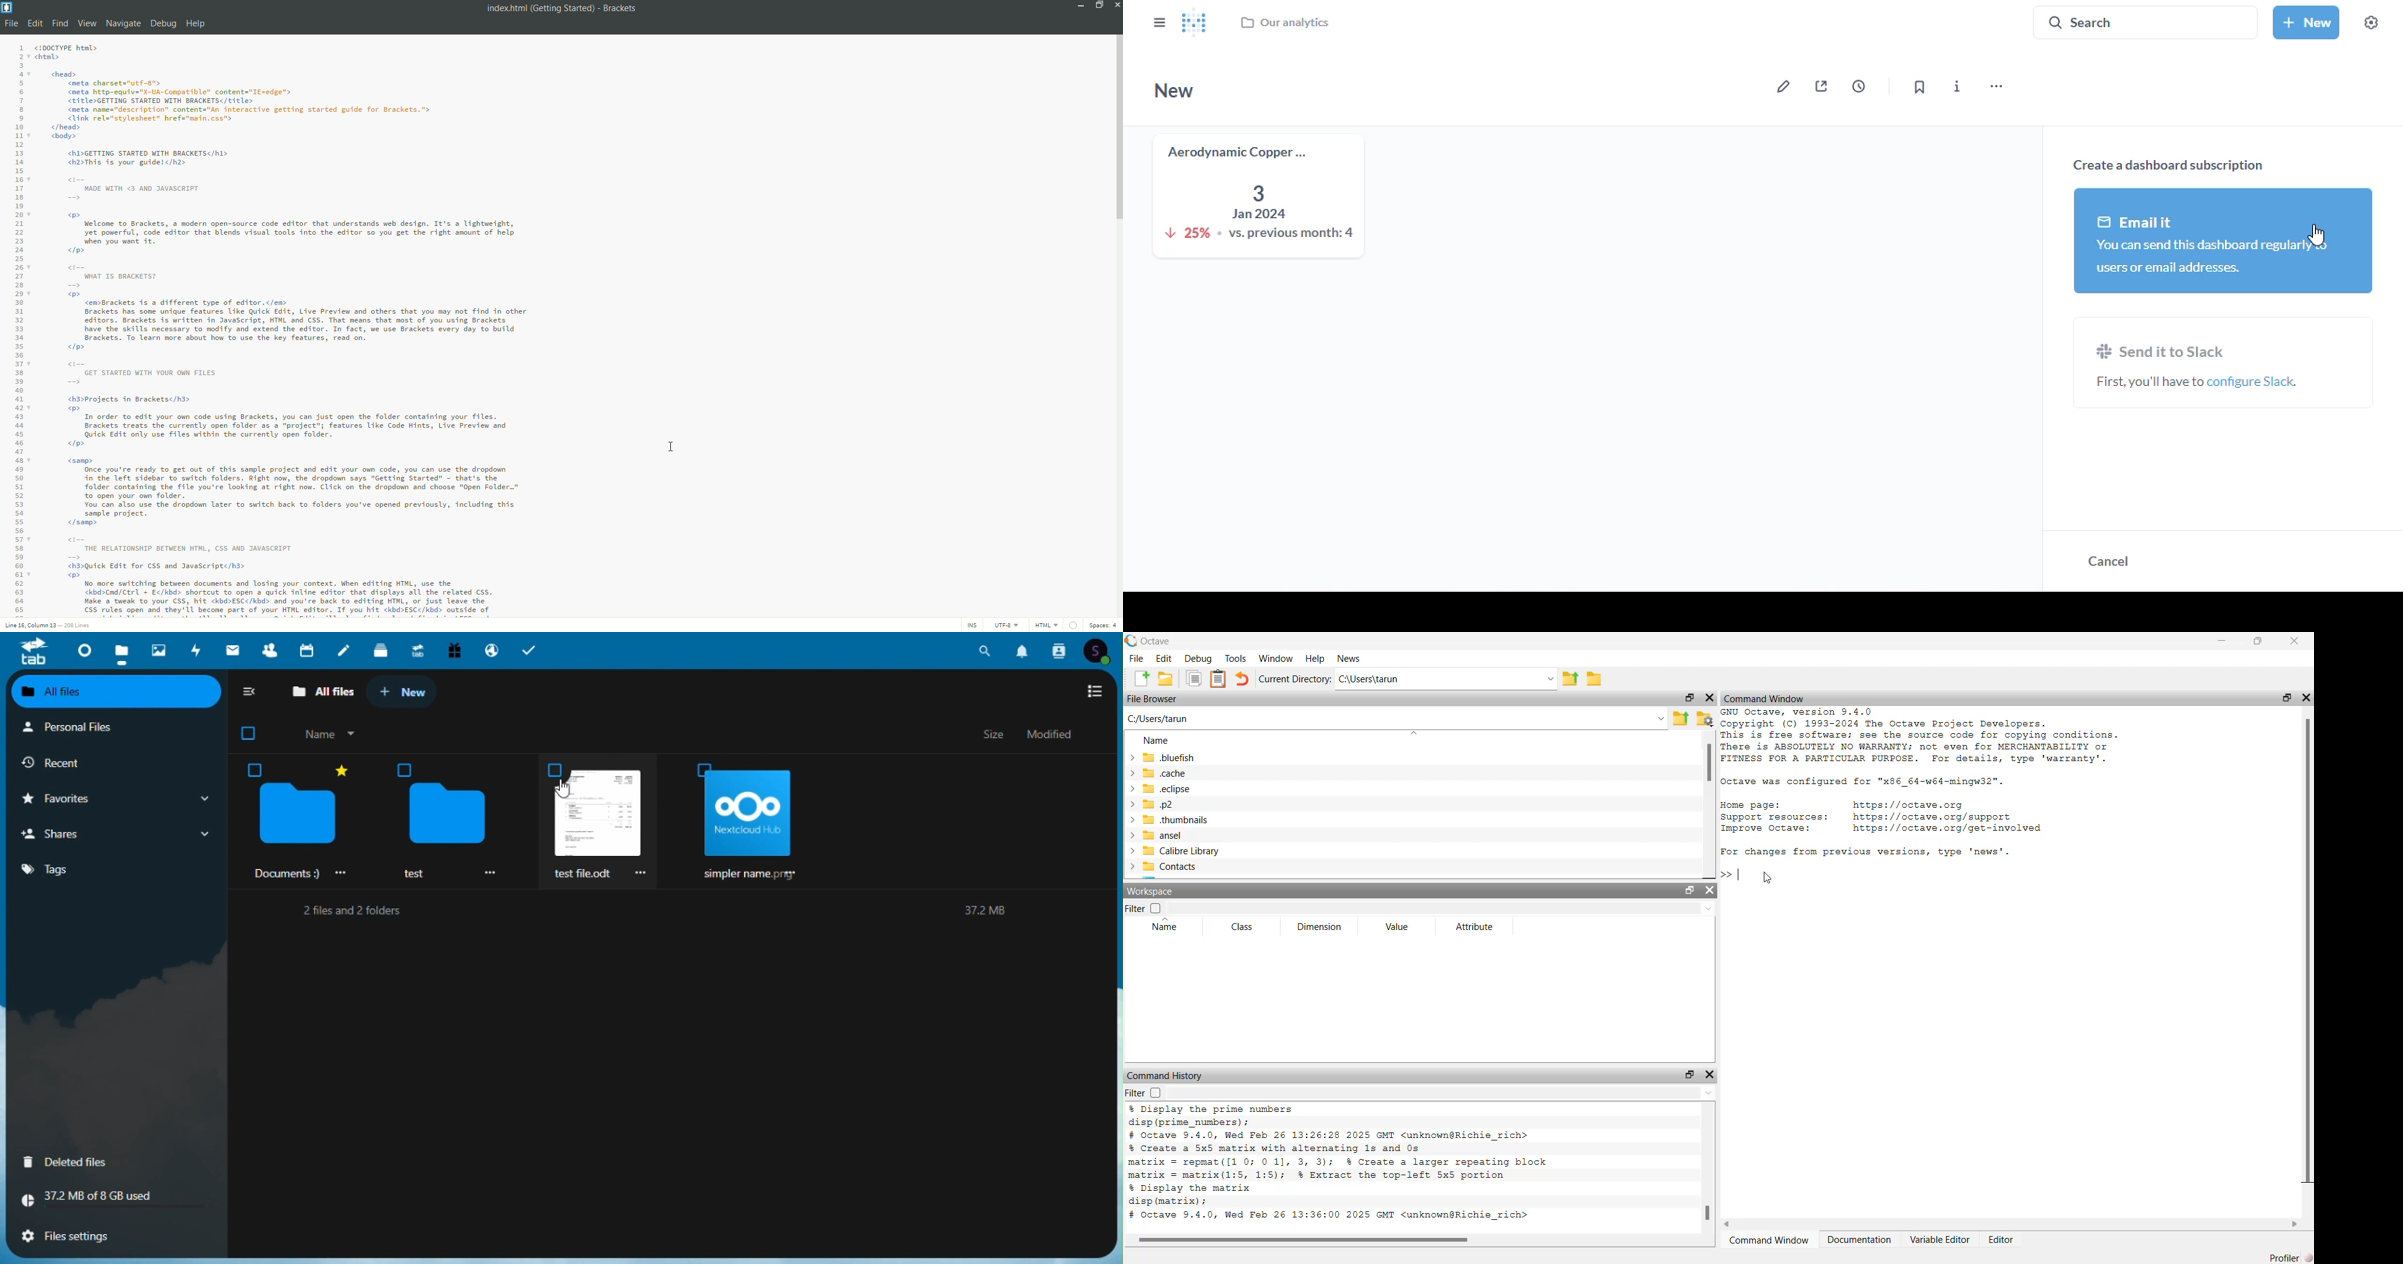 Image resolution: width=2408 pixels, height=1288 pixels. Describe the element at coordinates (32, 652) in the screenshot. I see `tab` at that location.